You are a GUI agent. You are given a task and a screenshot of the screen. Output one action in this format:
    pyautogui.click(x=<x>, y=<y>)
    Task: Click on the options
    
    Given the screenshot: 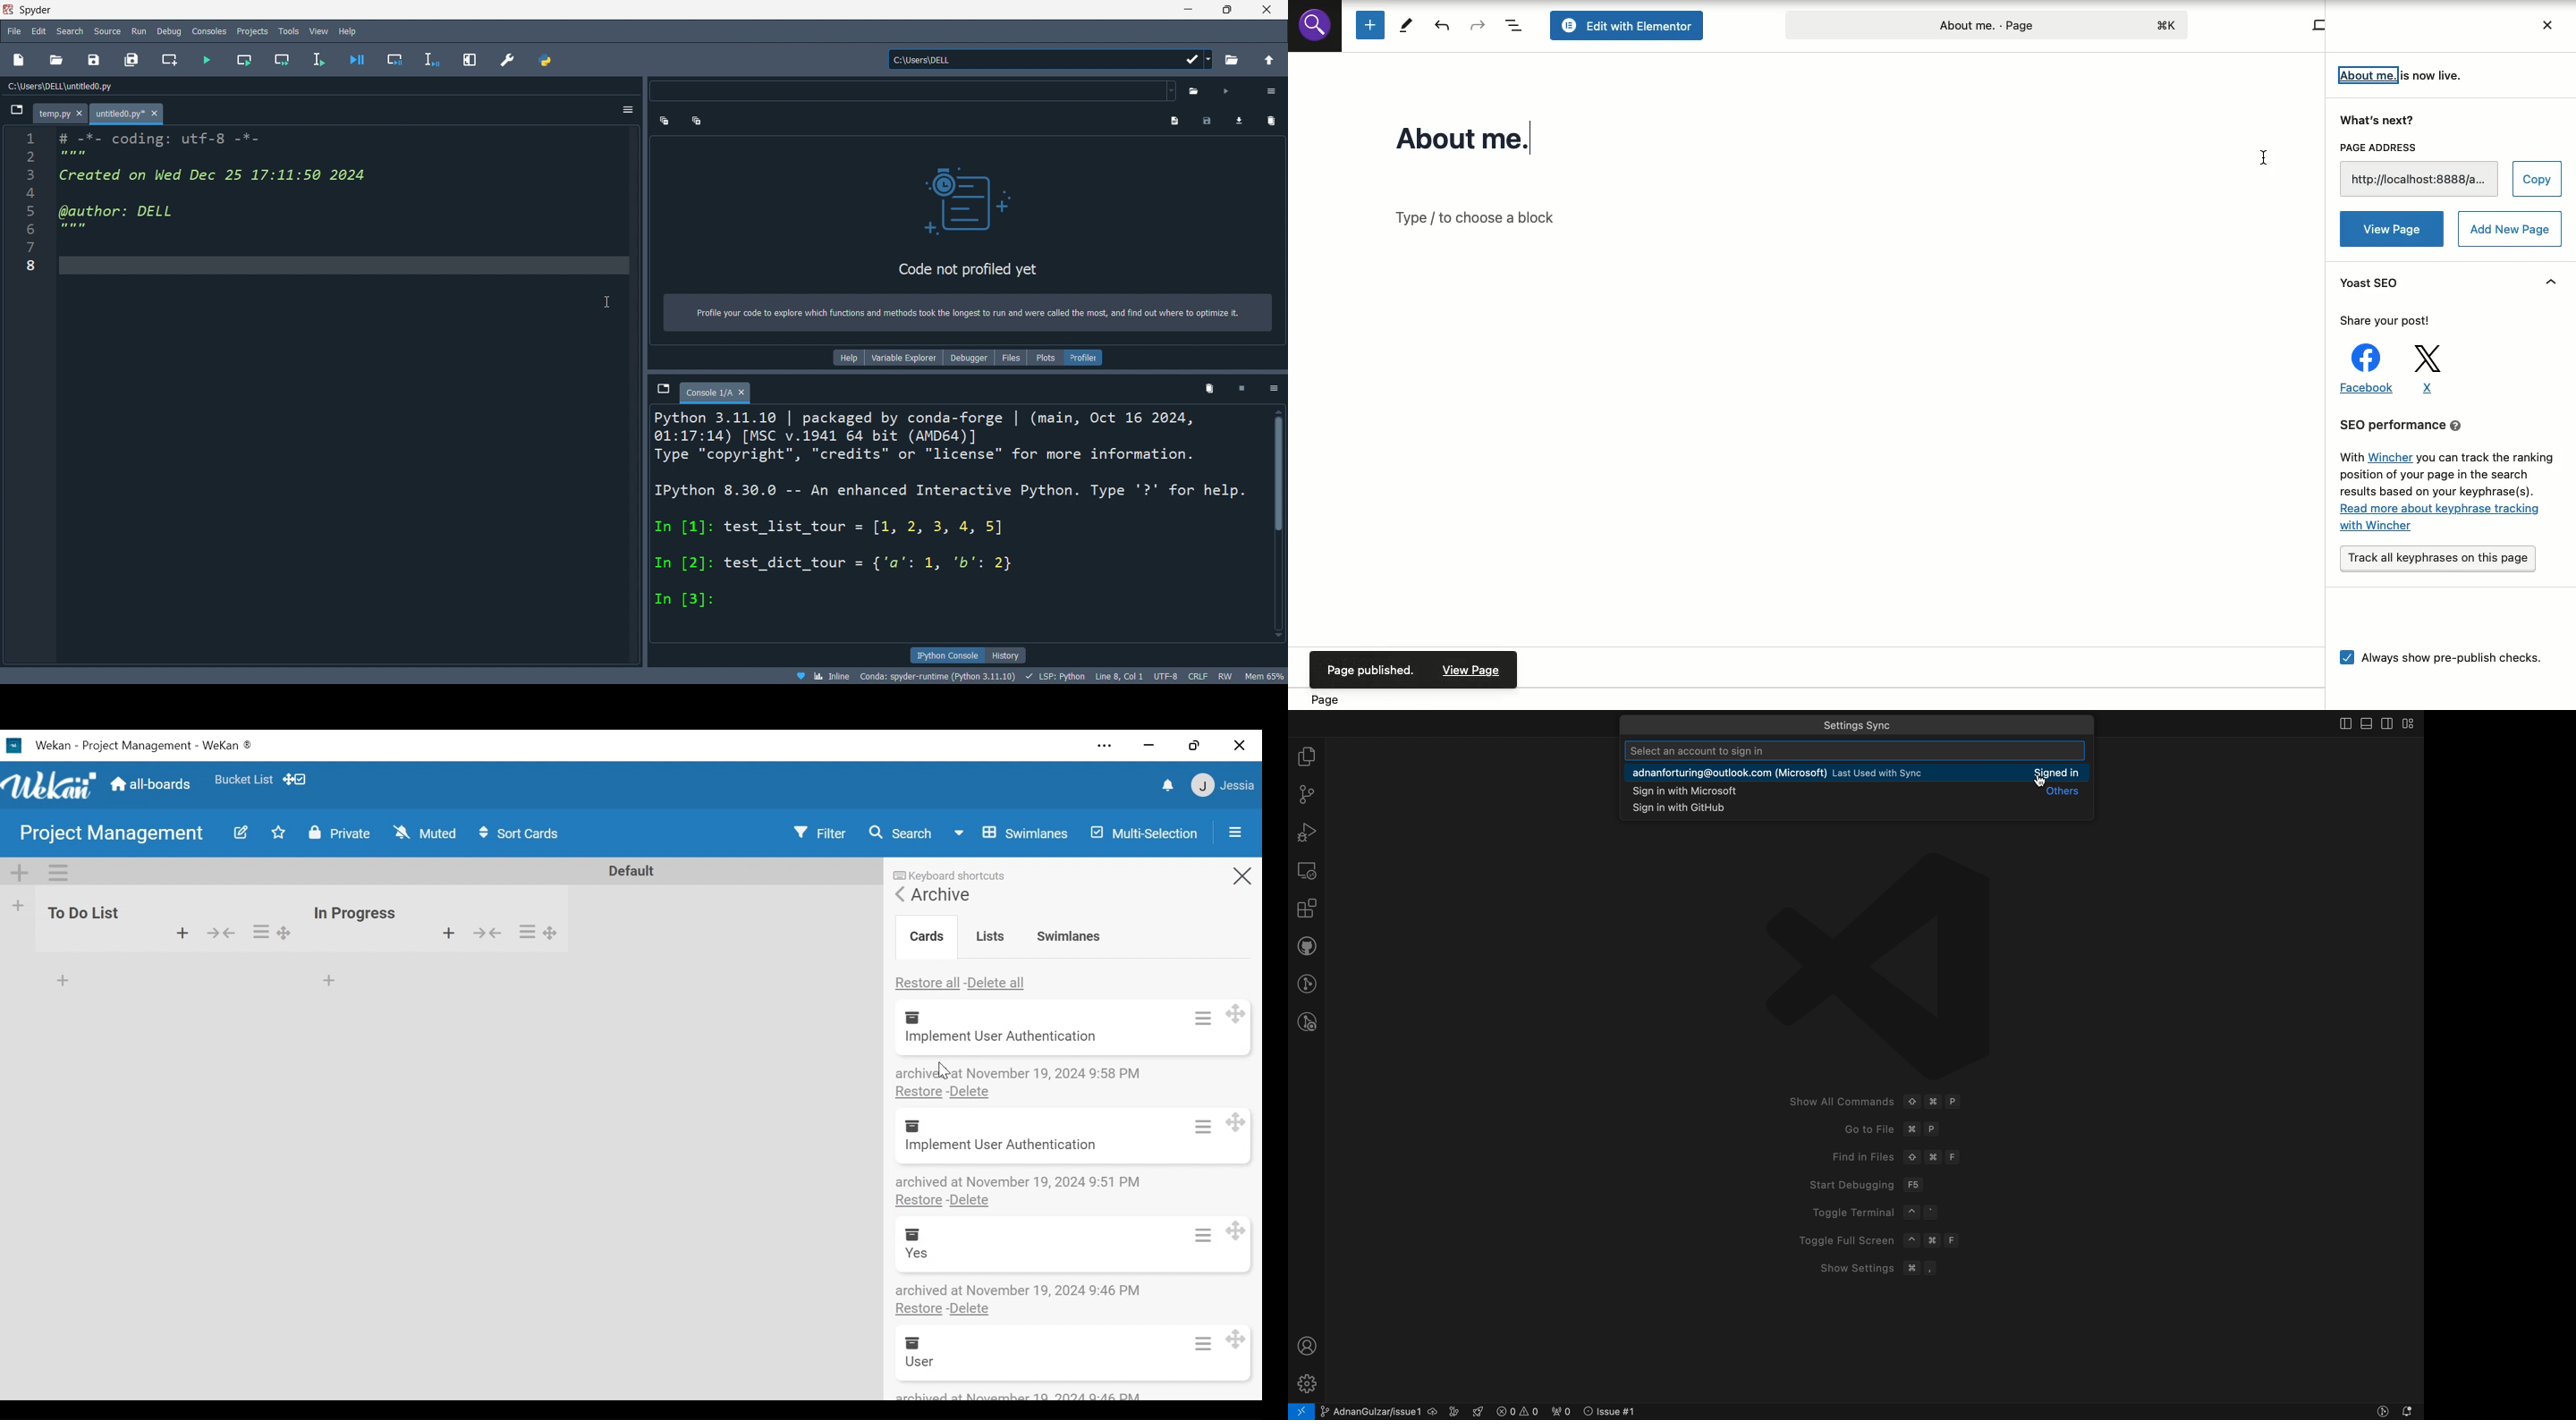 What is the action you would take?
    pyautogui.click(x=543, y=931)
    